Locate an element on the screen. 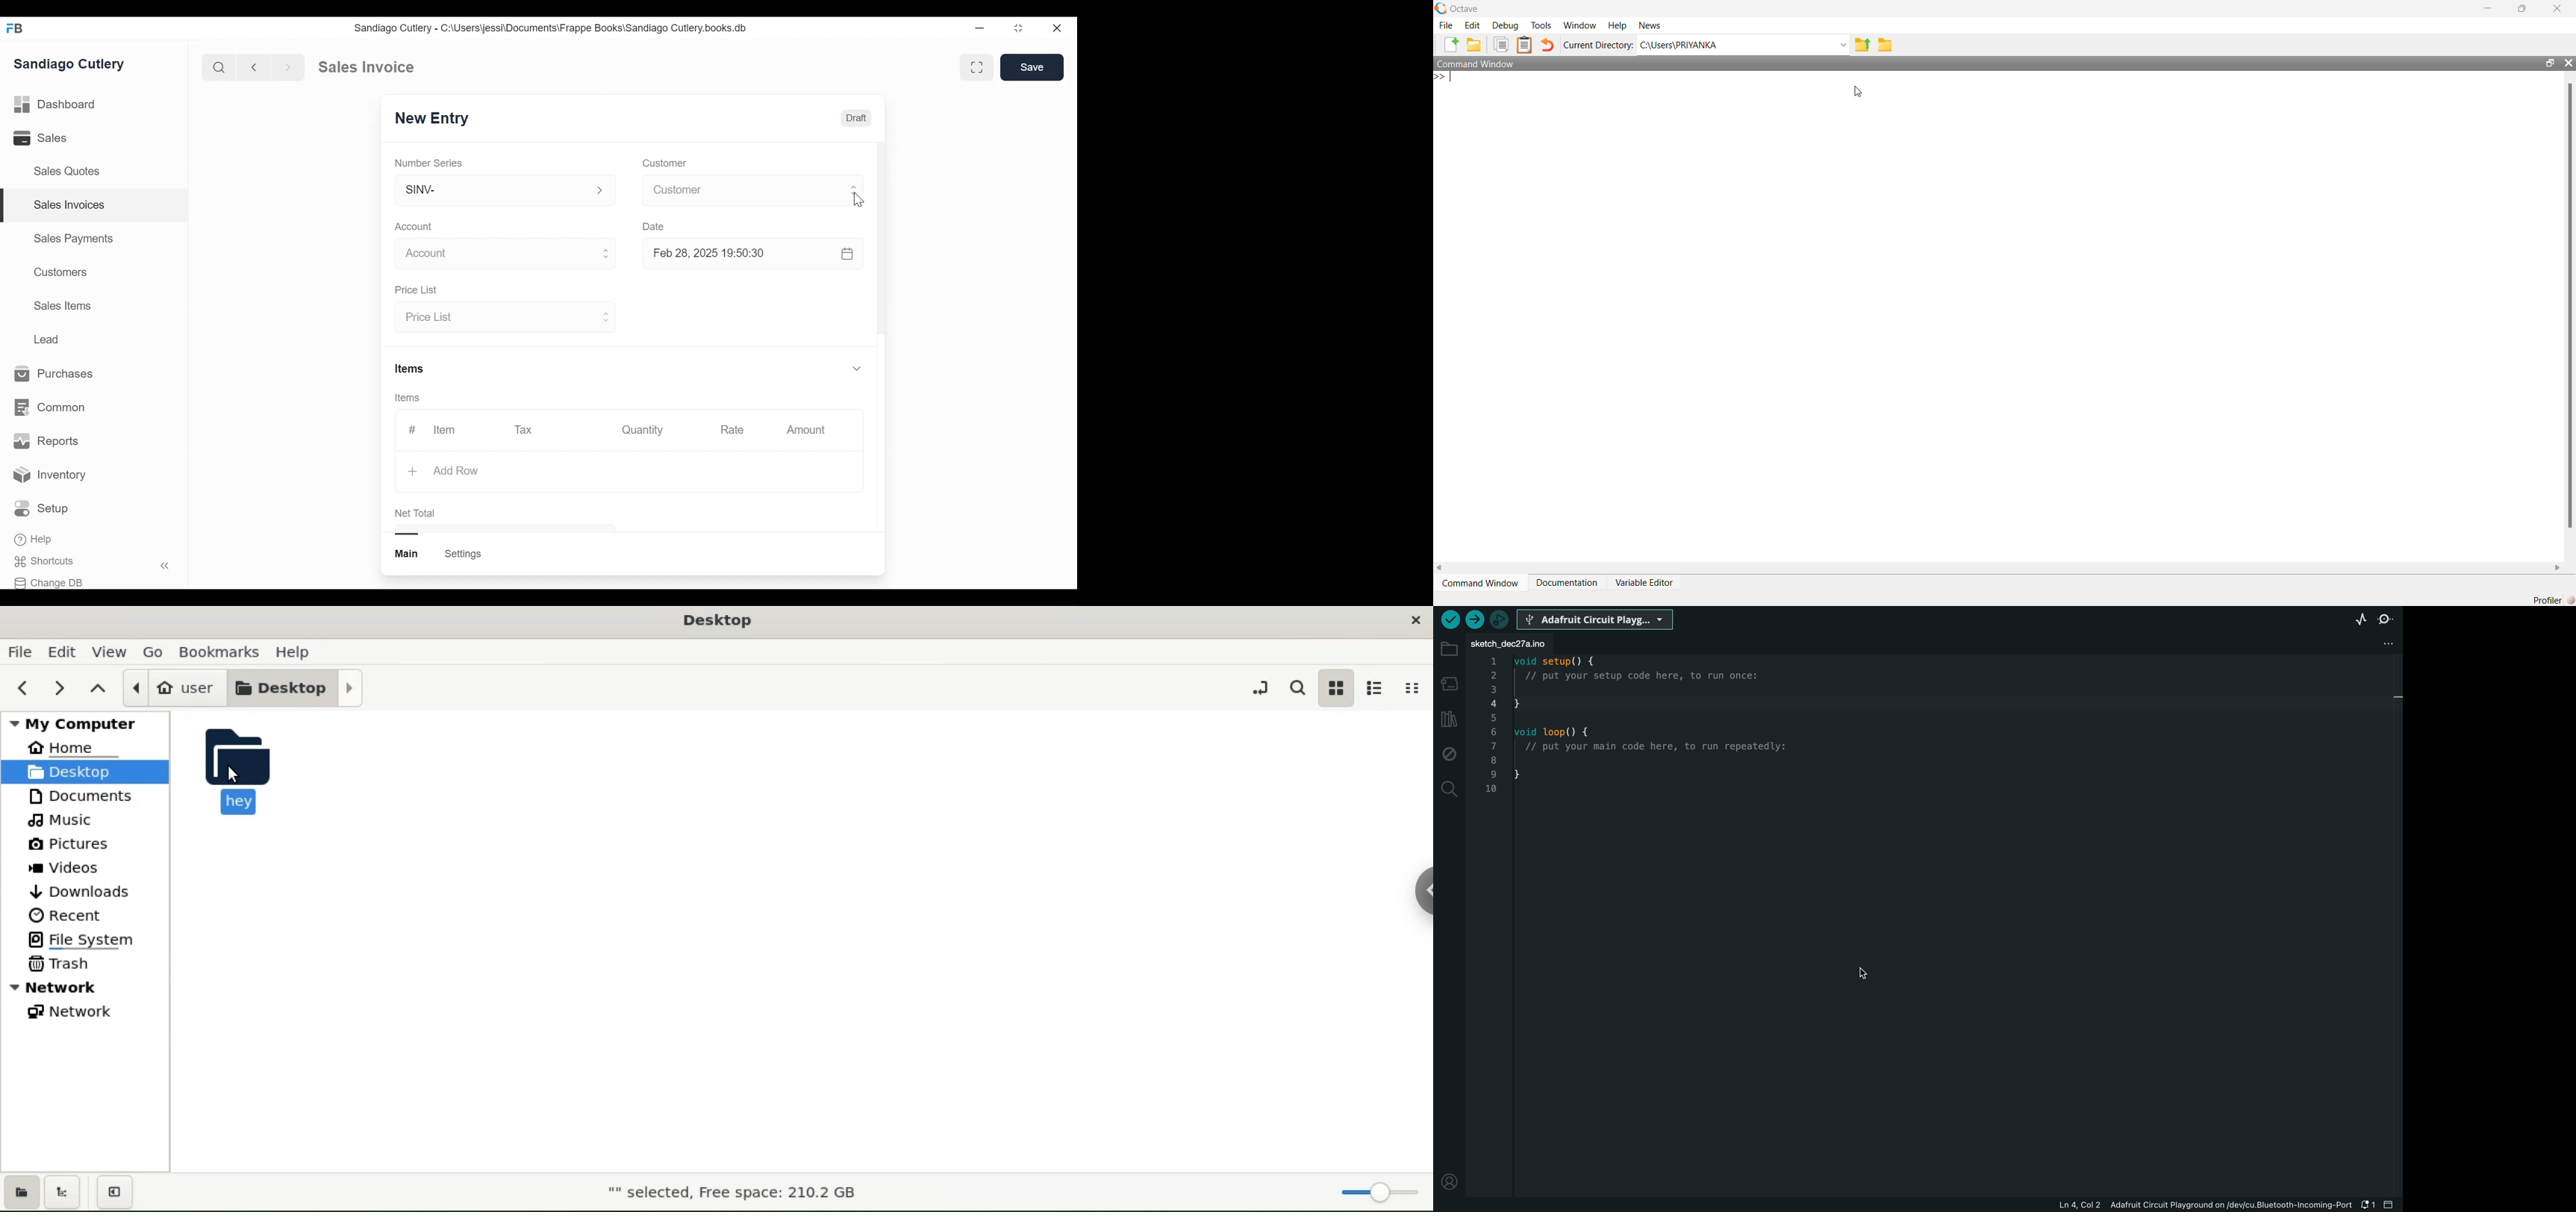  window is located at coordinates (1580, 24).